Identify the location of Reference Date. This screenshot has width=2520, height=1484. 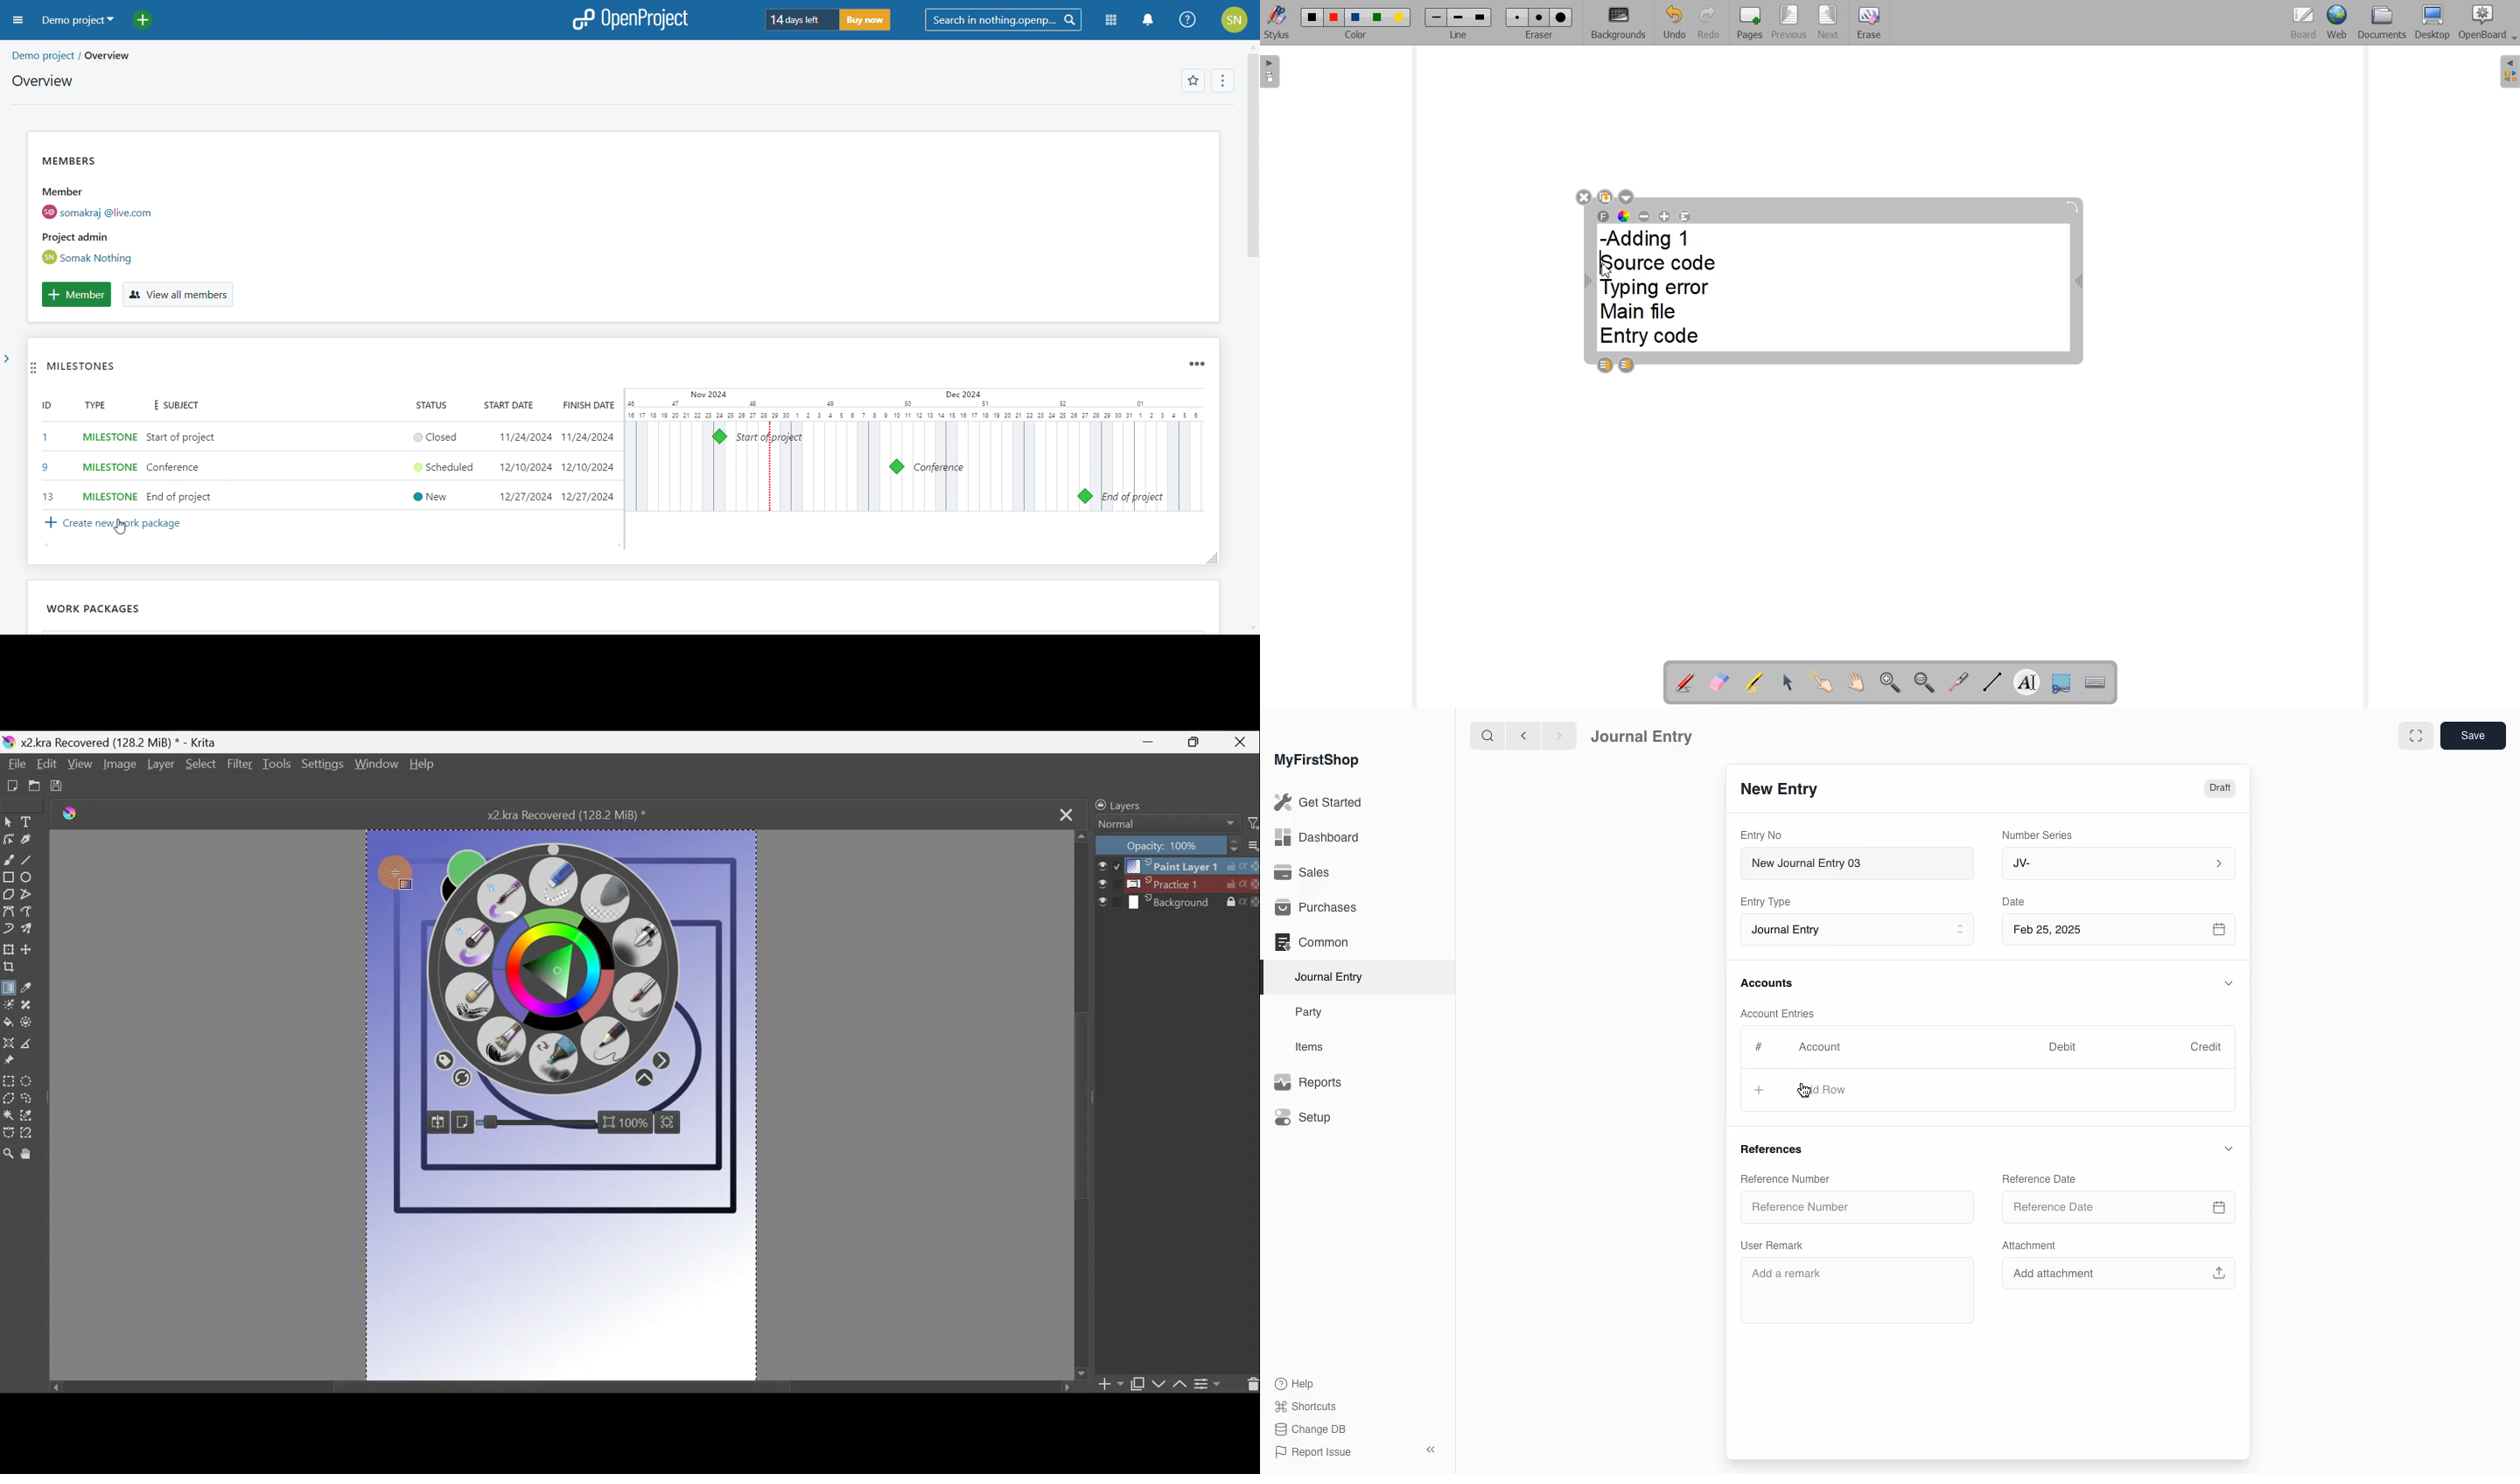
(2118, 1209).